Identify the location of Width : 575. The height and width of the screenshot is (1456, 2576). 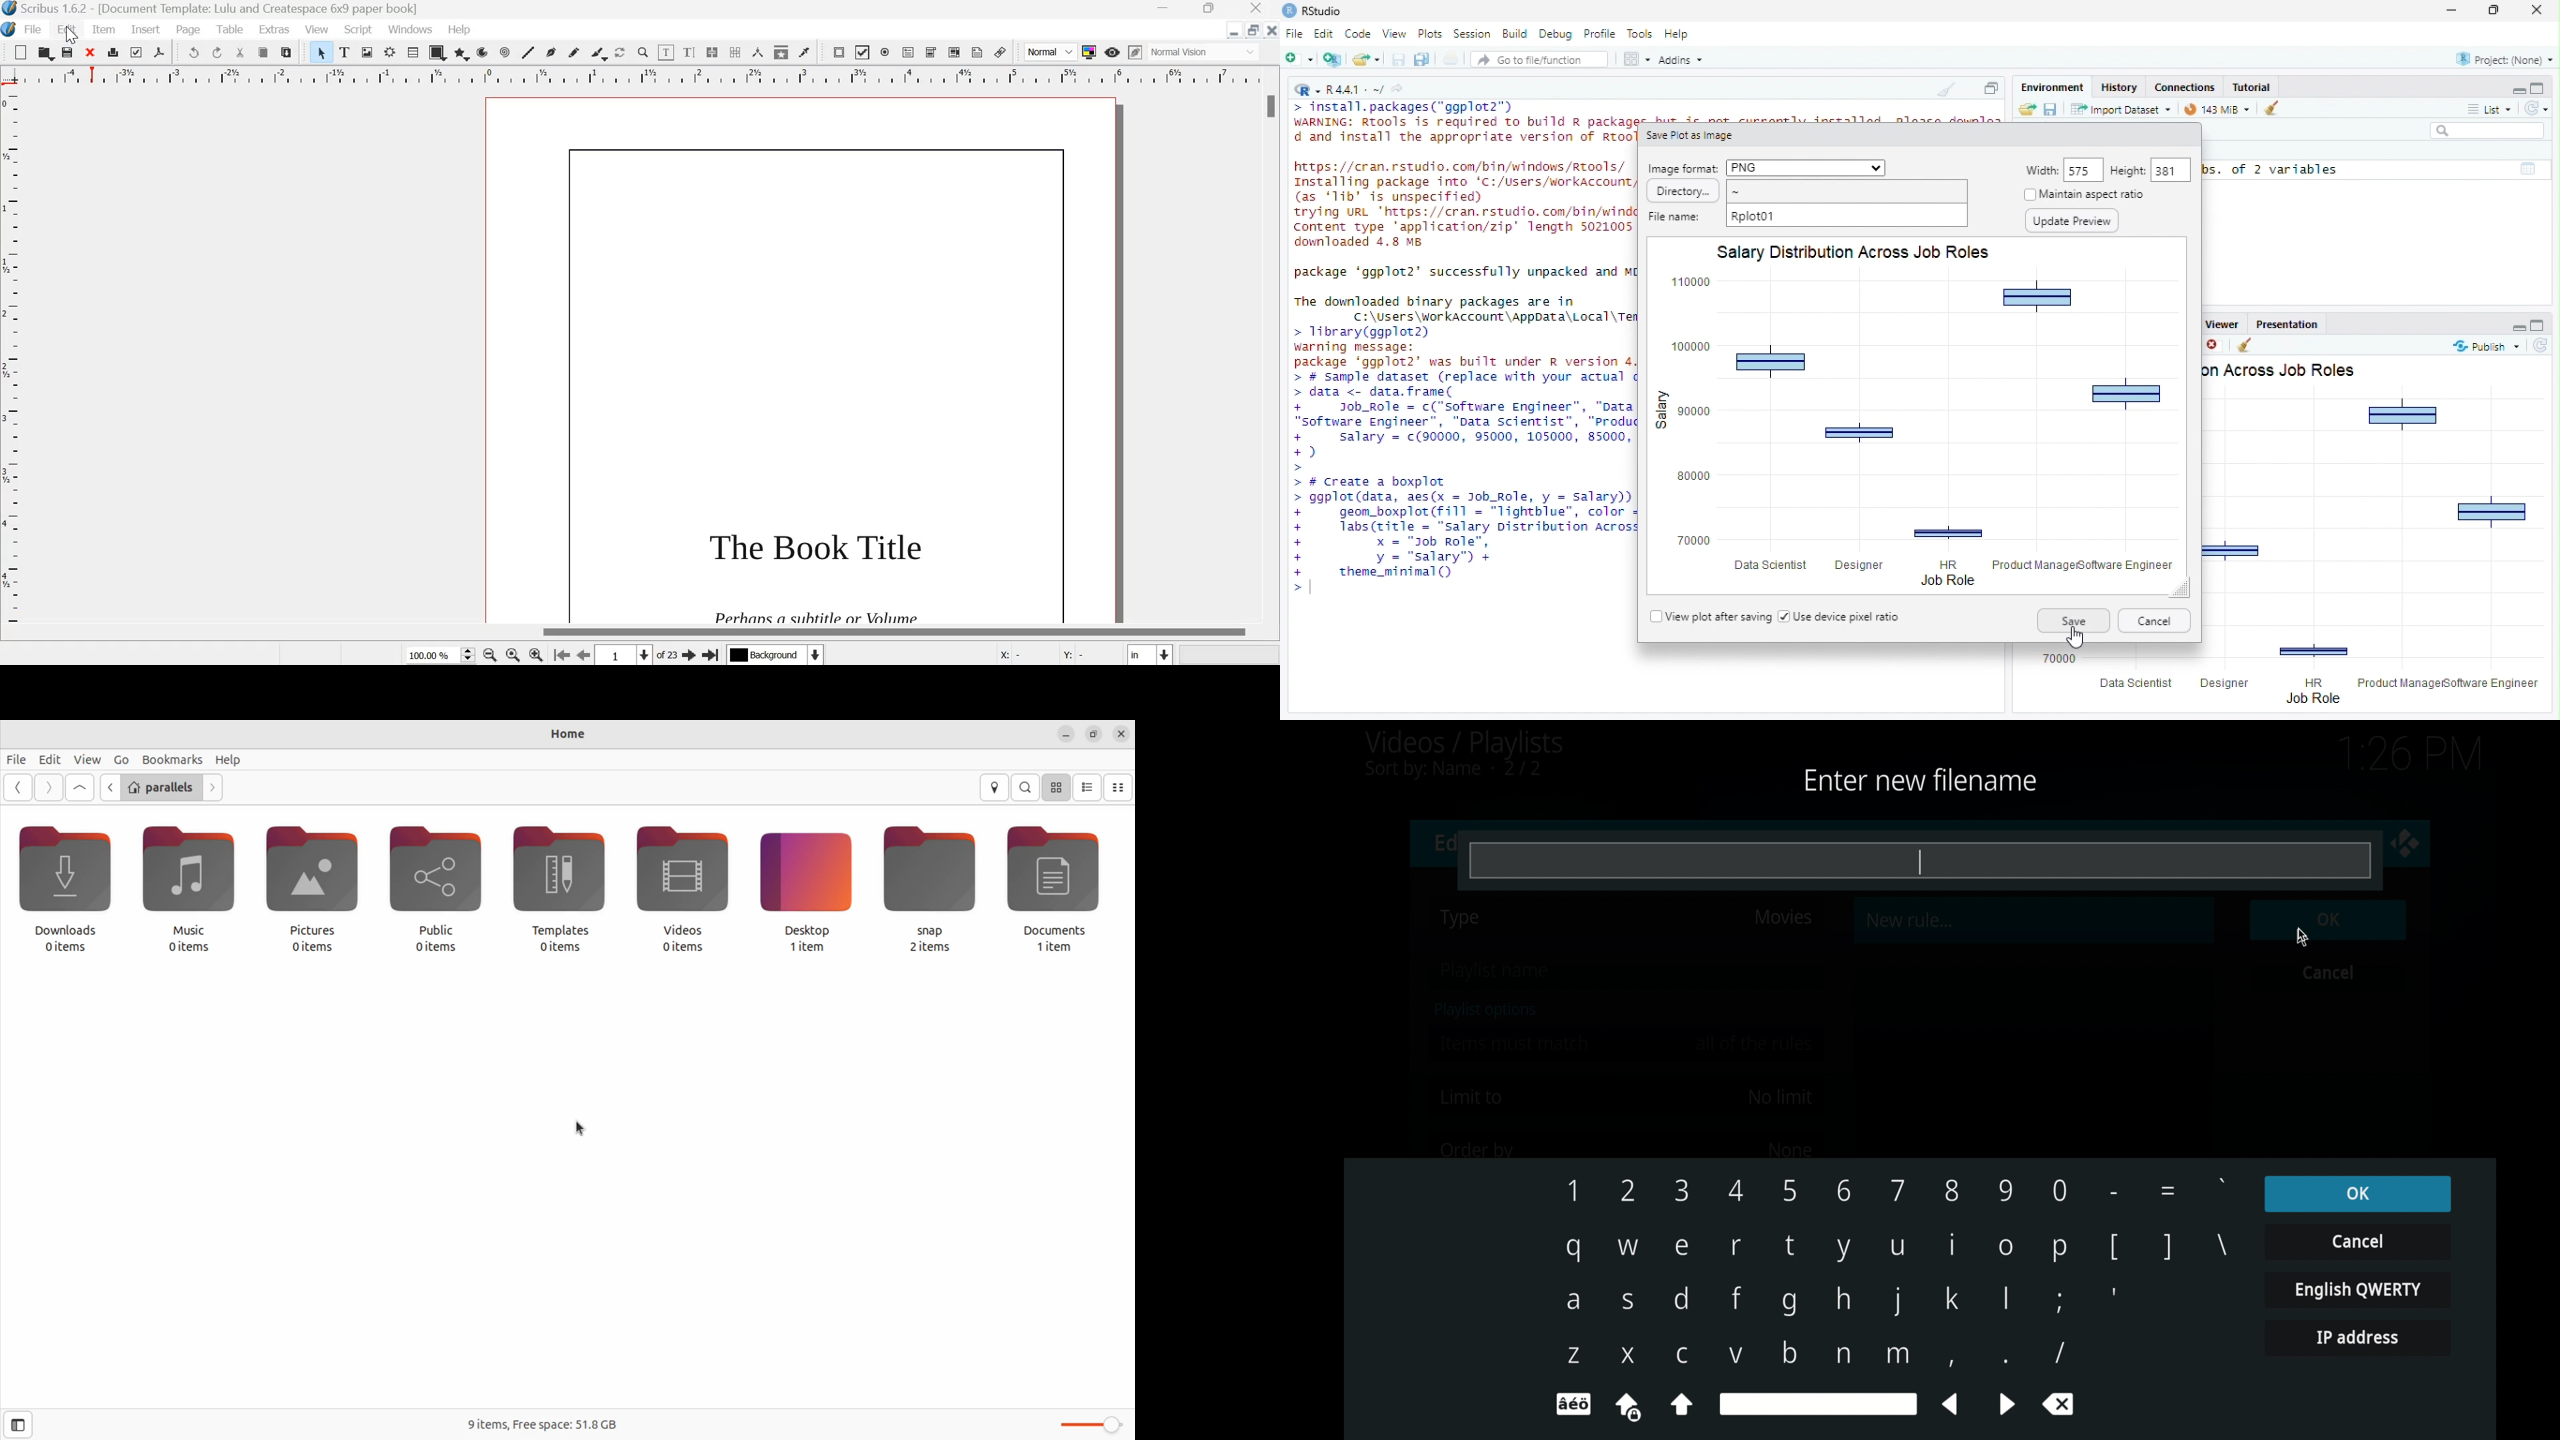
(2063, 170).